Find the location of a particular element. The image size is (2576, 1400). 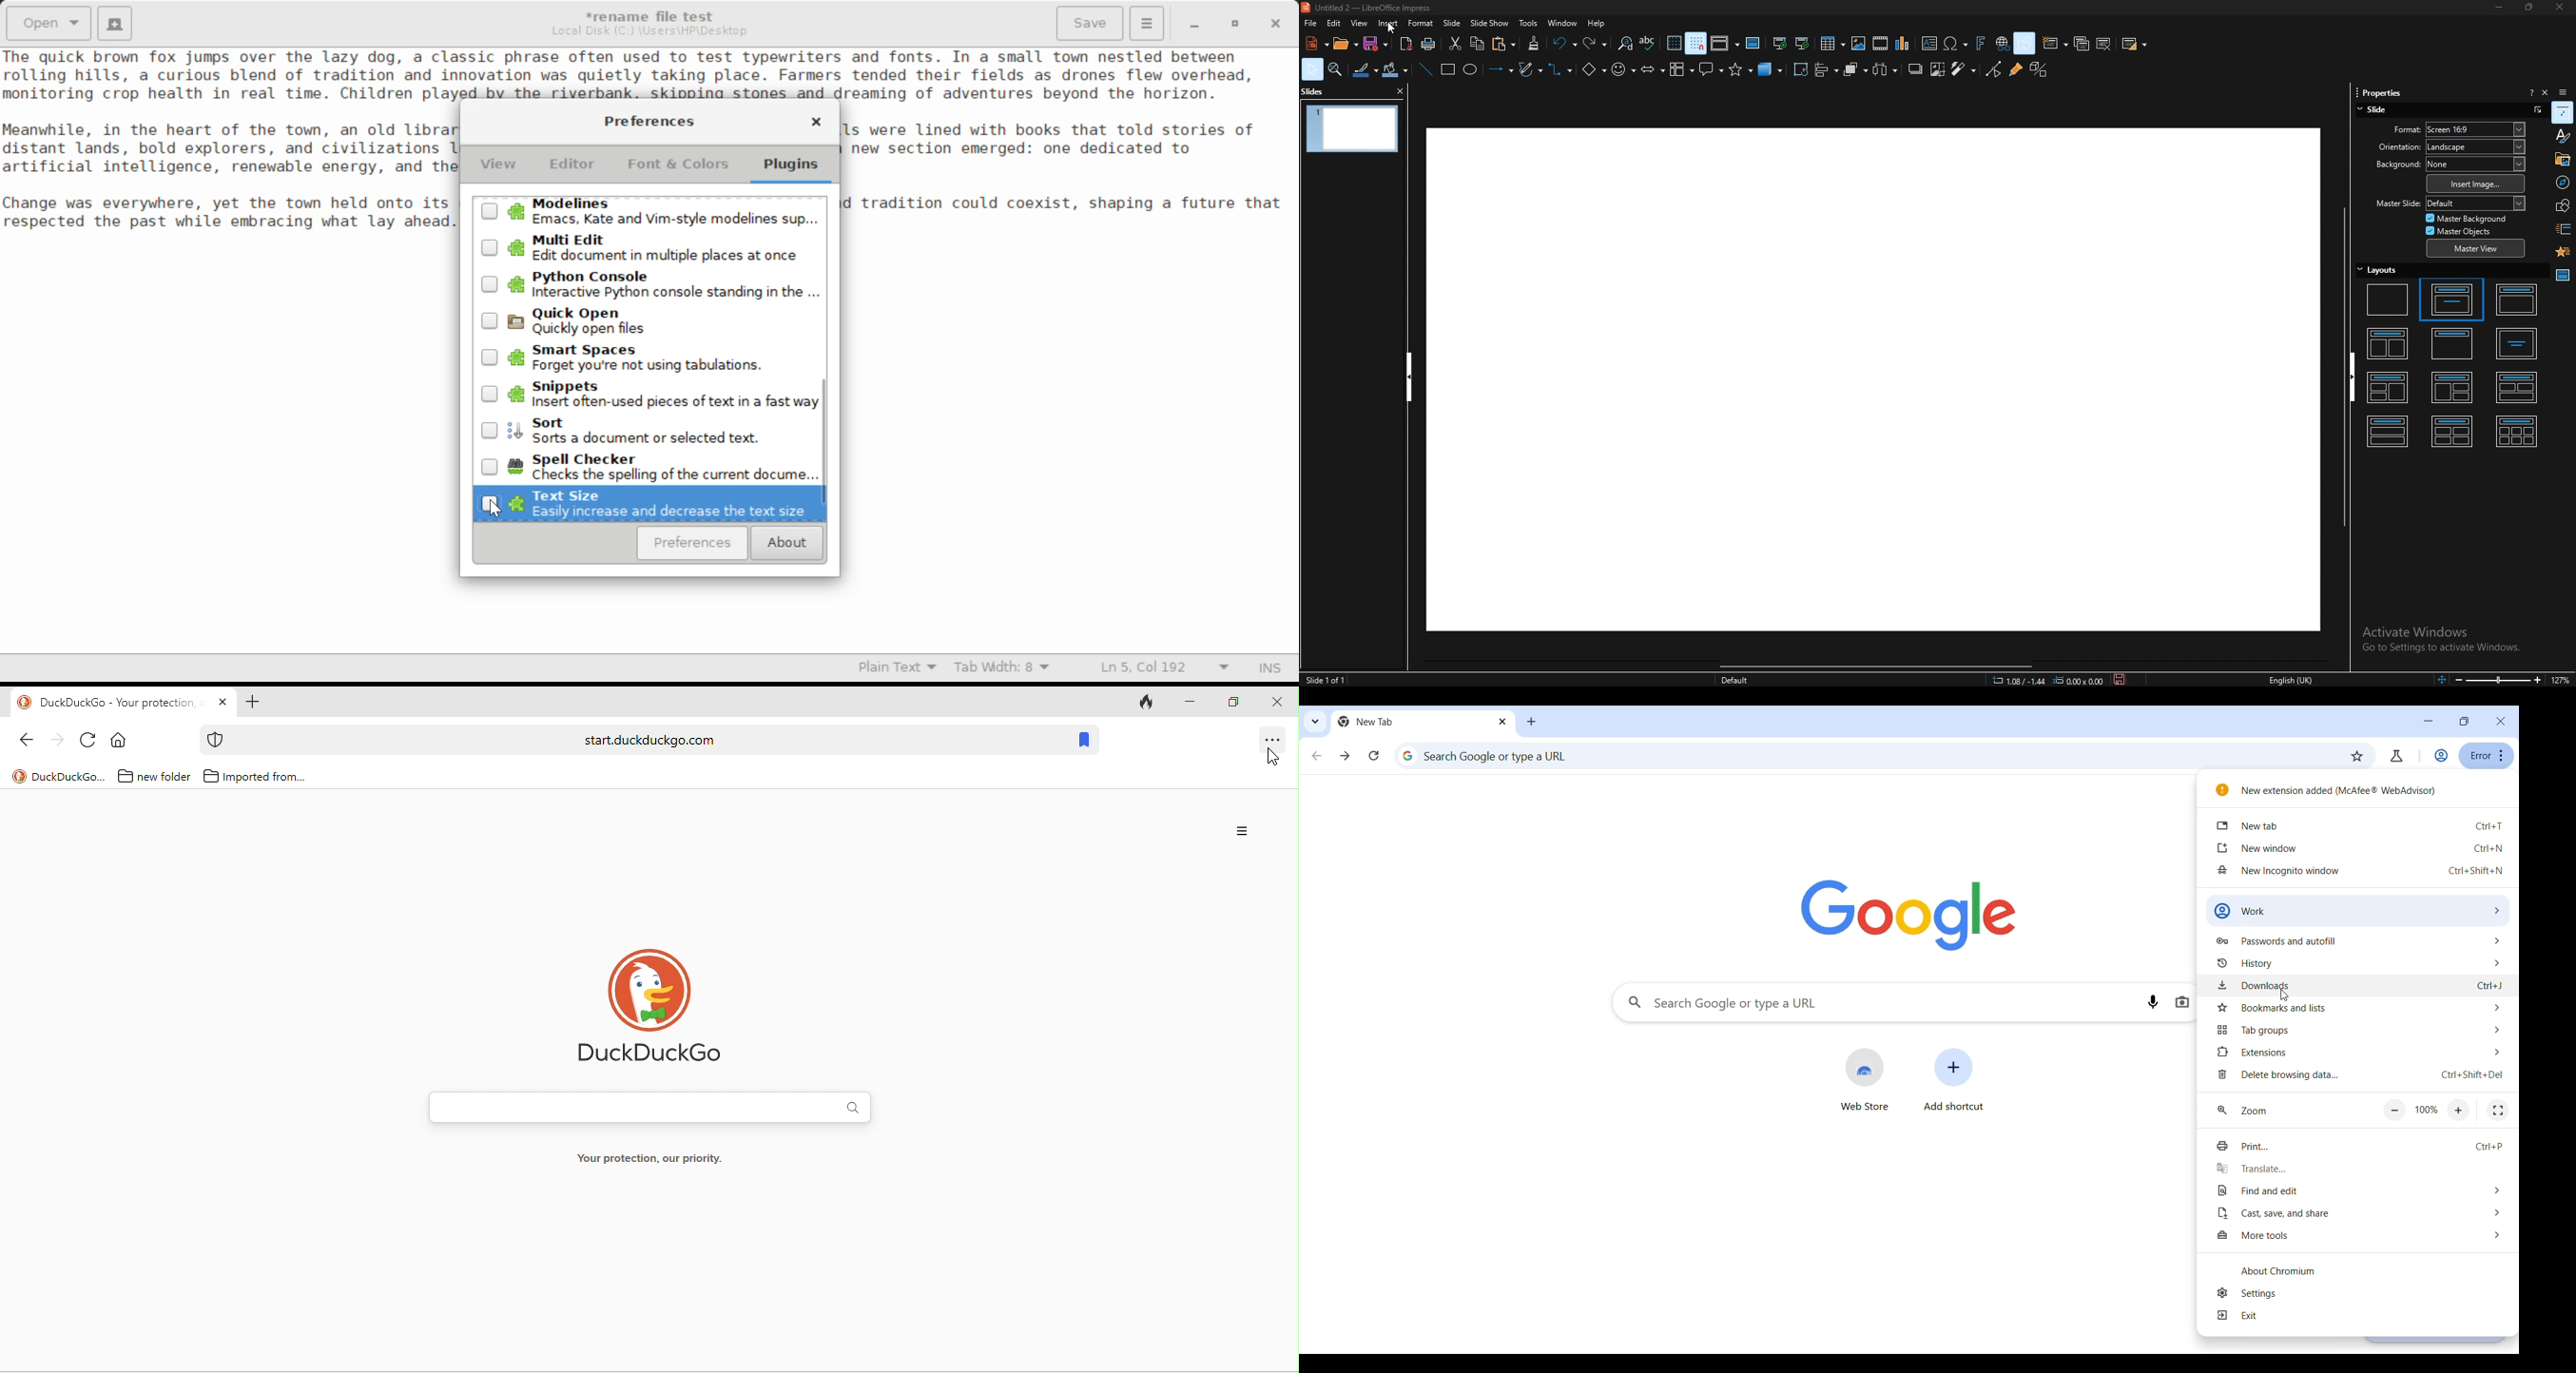

Editor Tab is located at coordinates (575, 168).